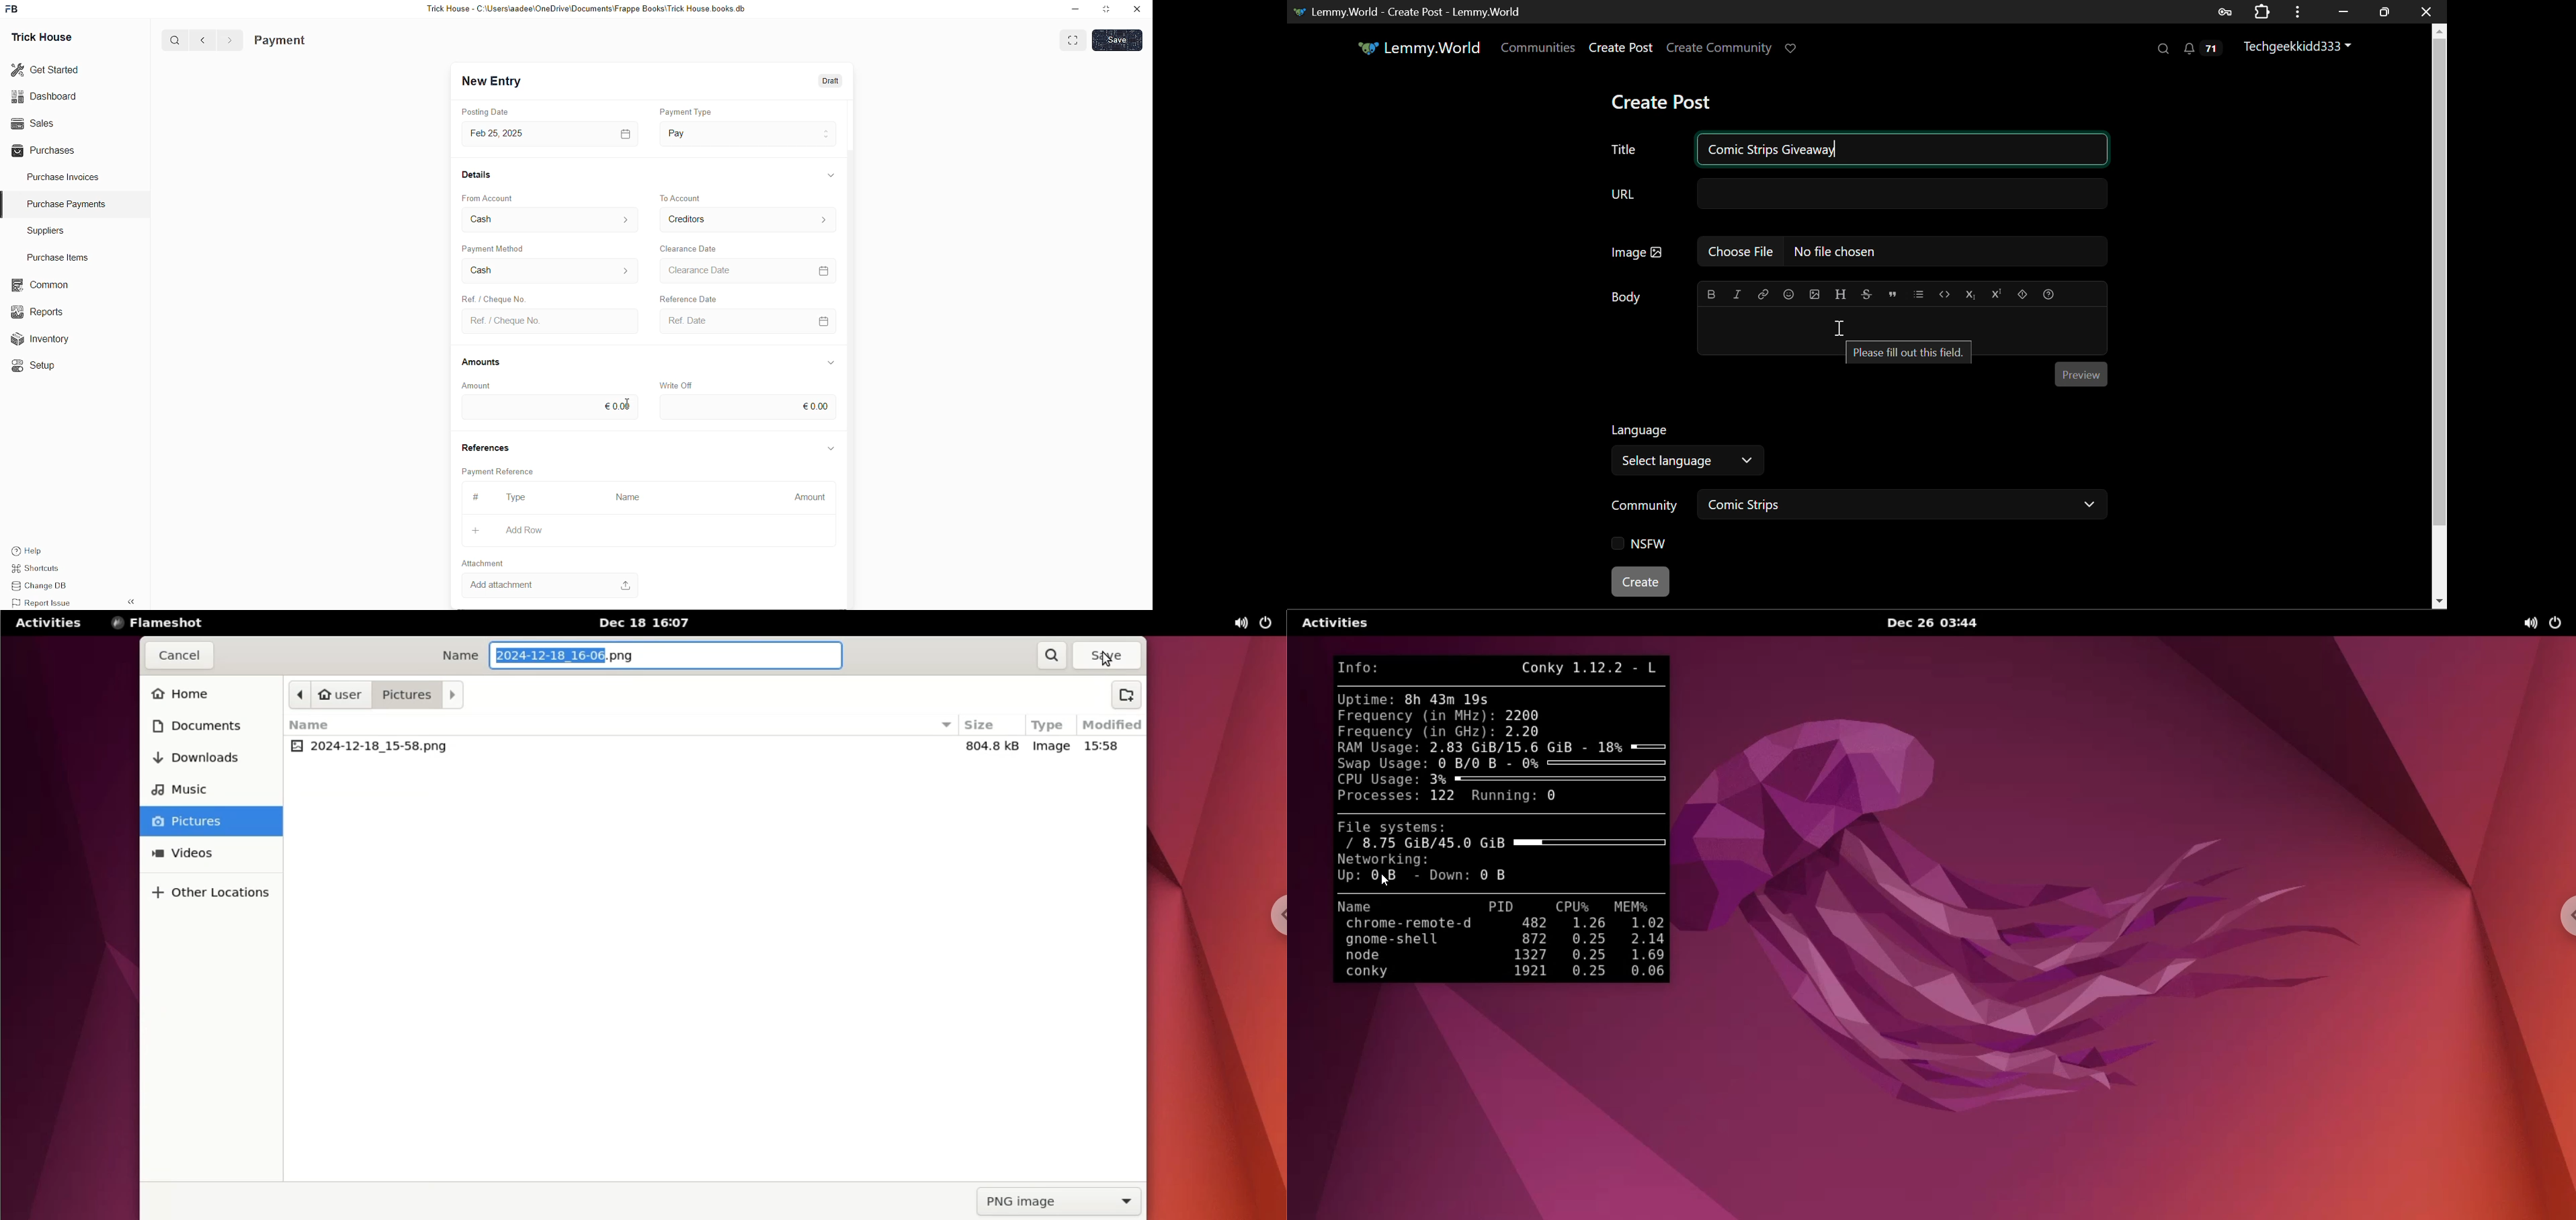 The width and height of the screenshot is (2576, 1232). I want to click on Feb 25,2025, so click(500, 134).